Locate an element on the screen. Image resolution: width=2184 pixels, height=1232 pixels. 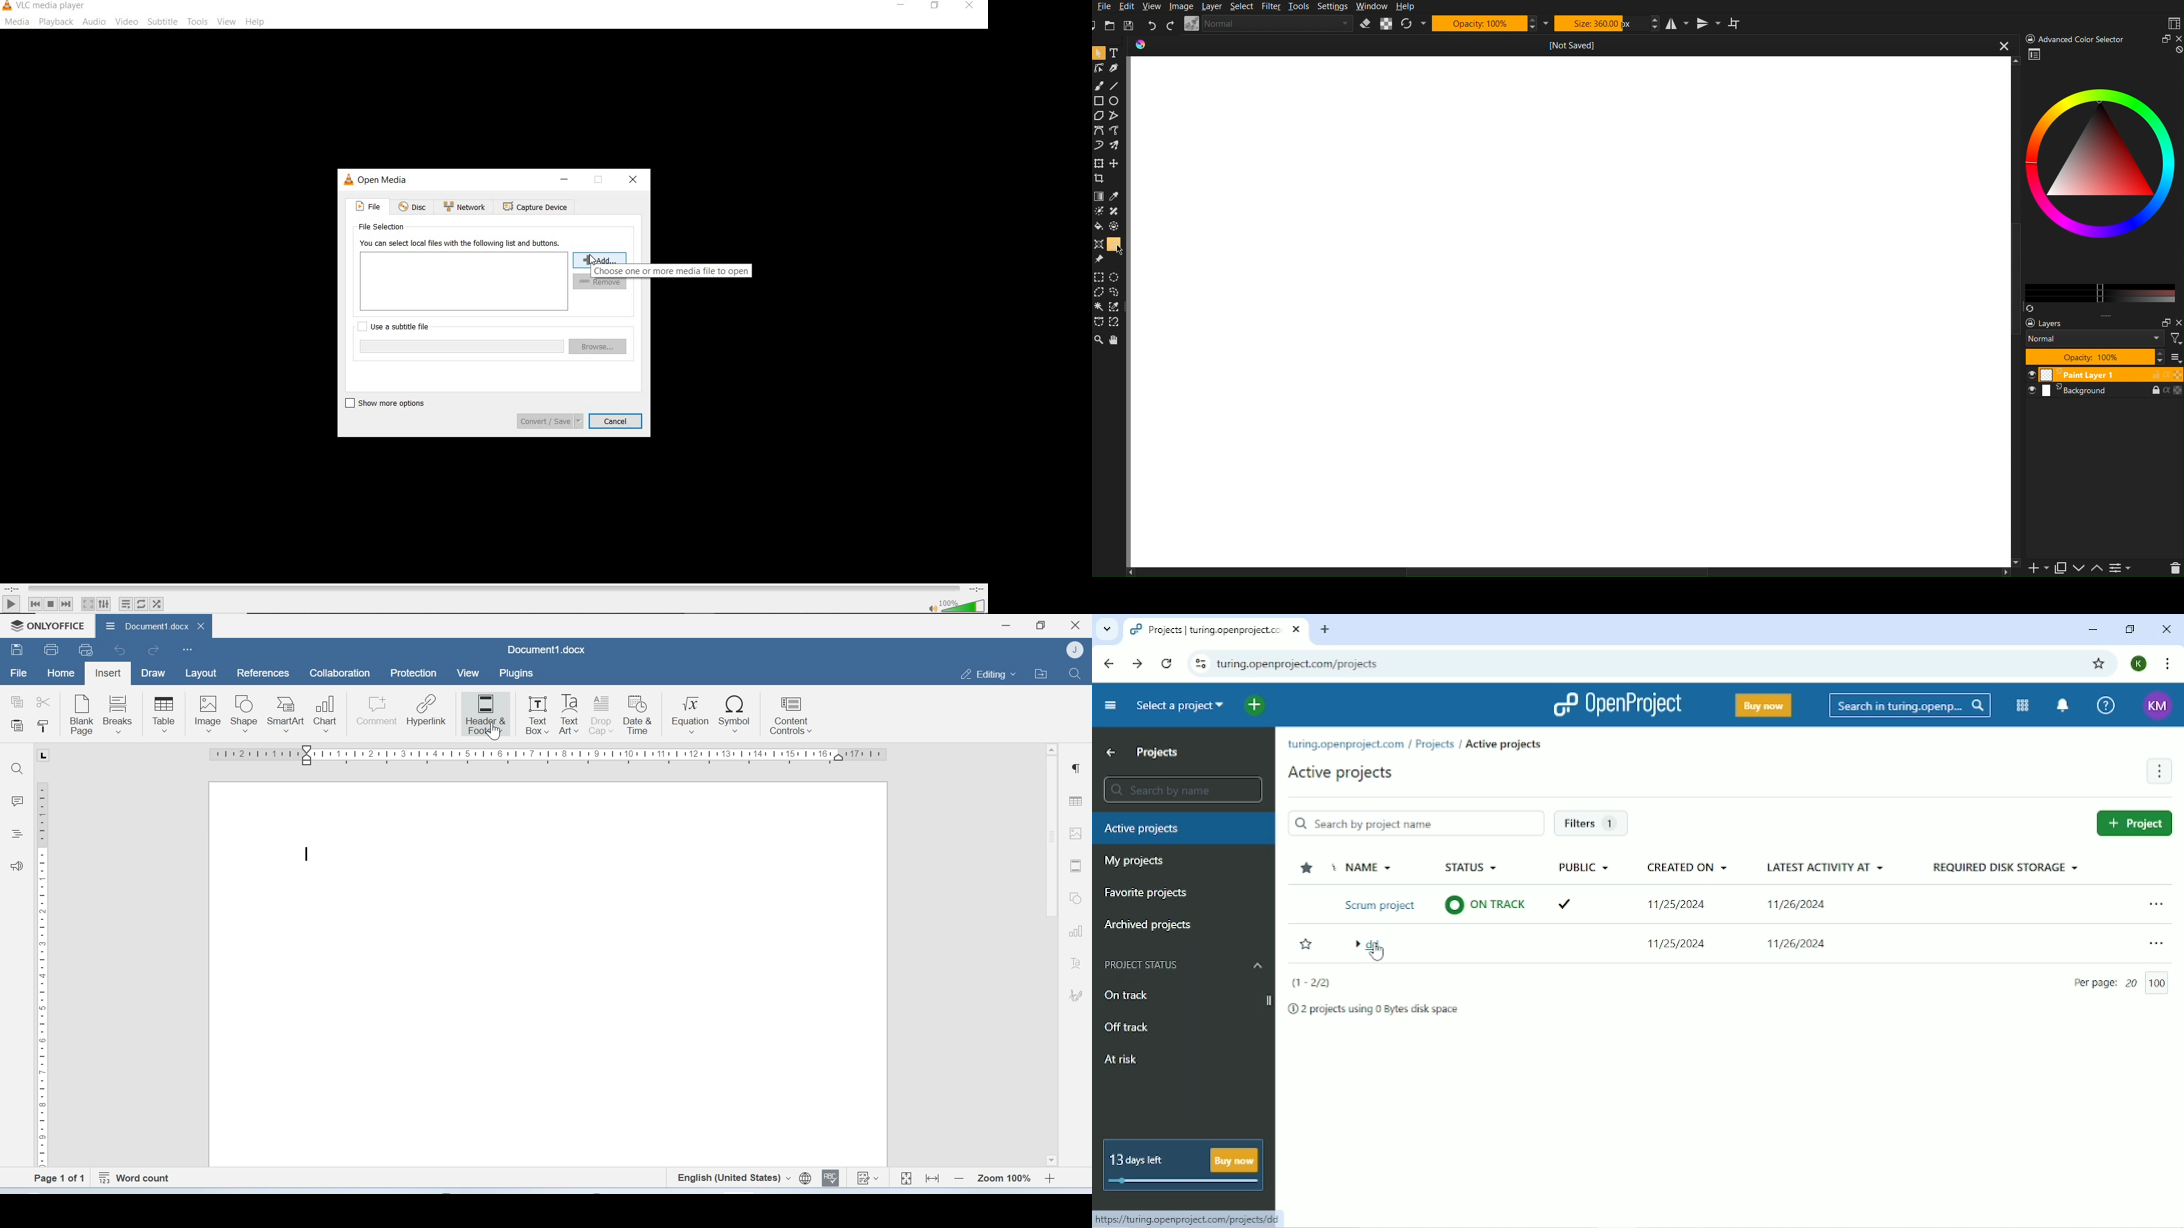
Brush is located at coordinates (1100, 85).